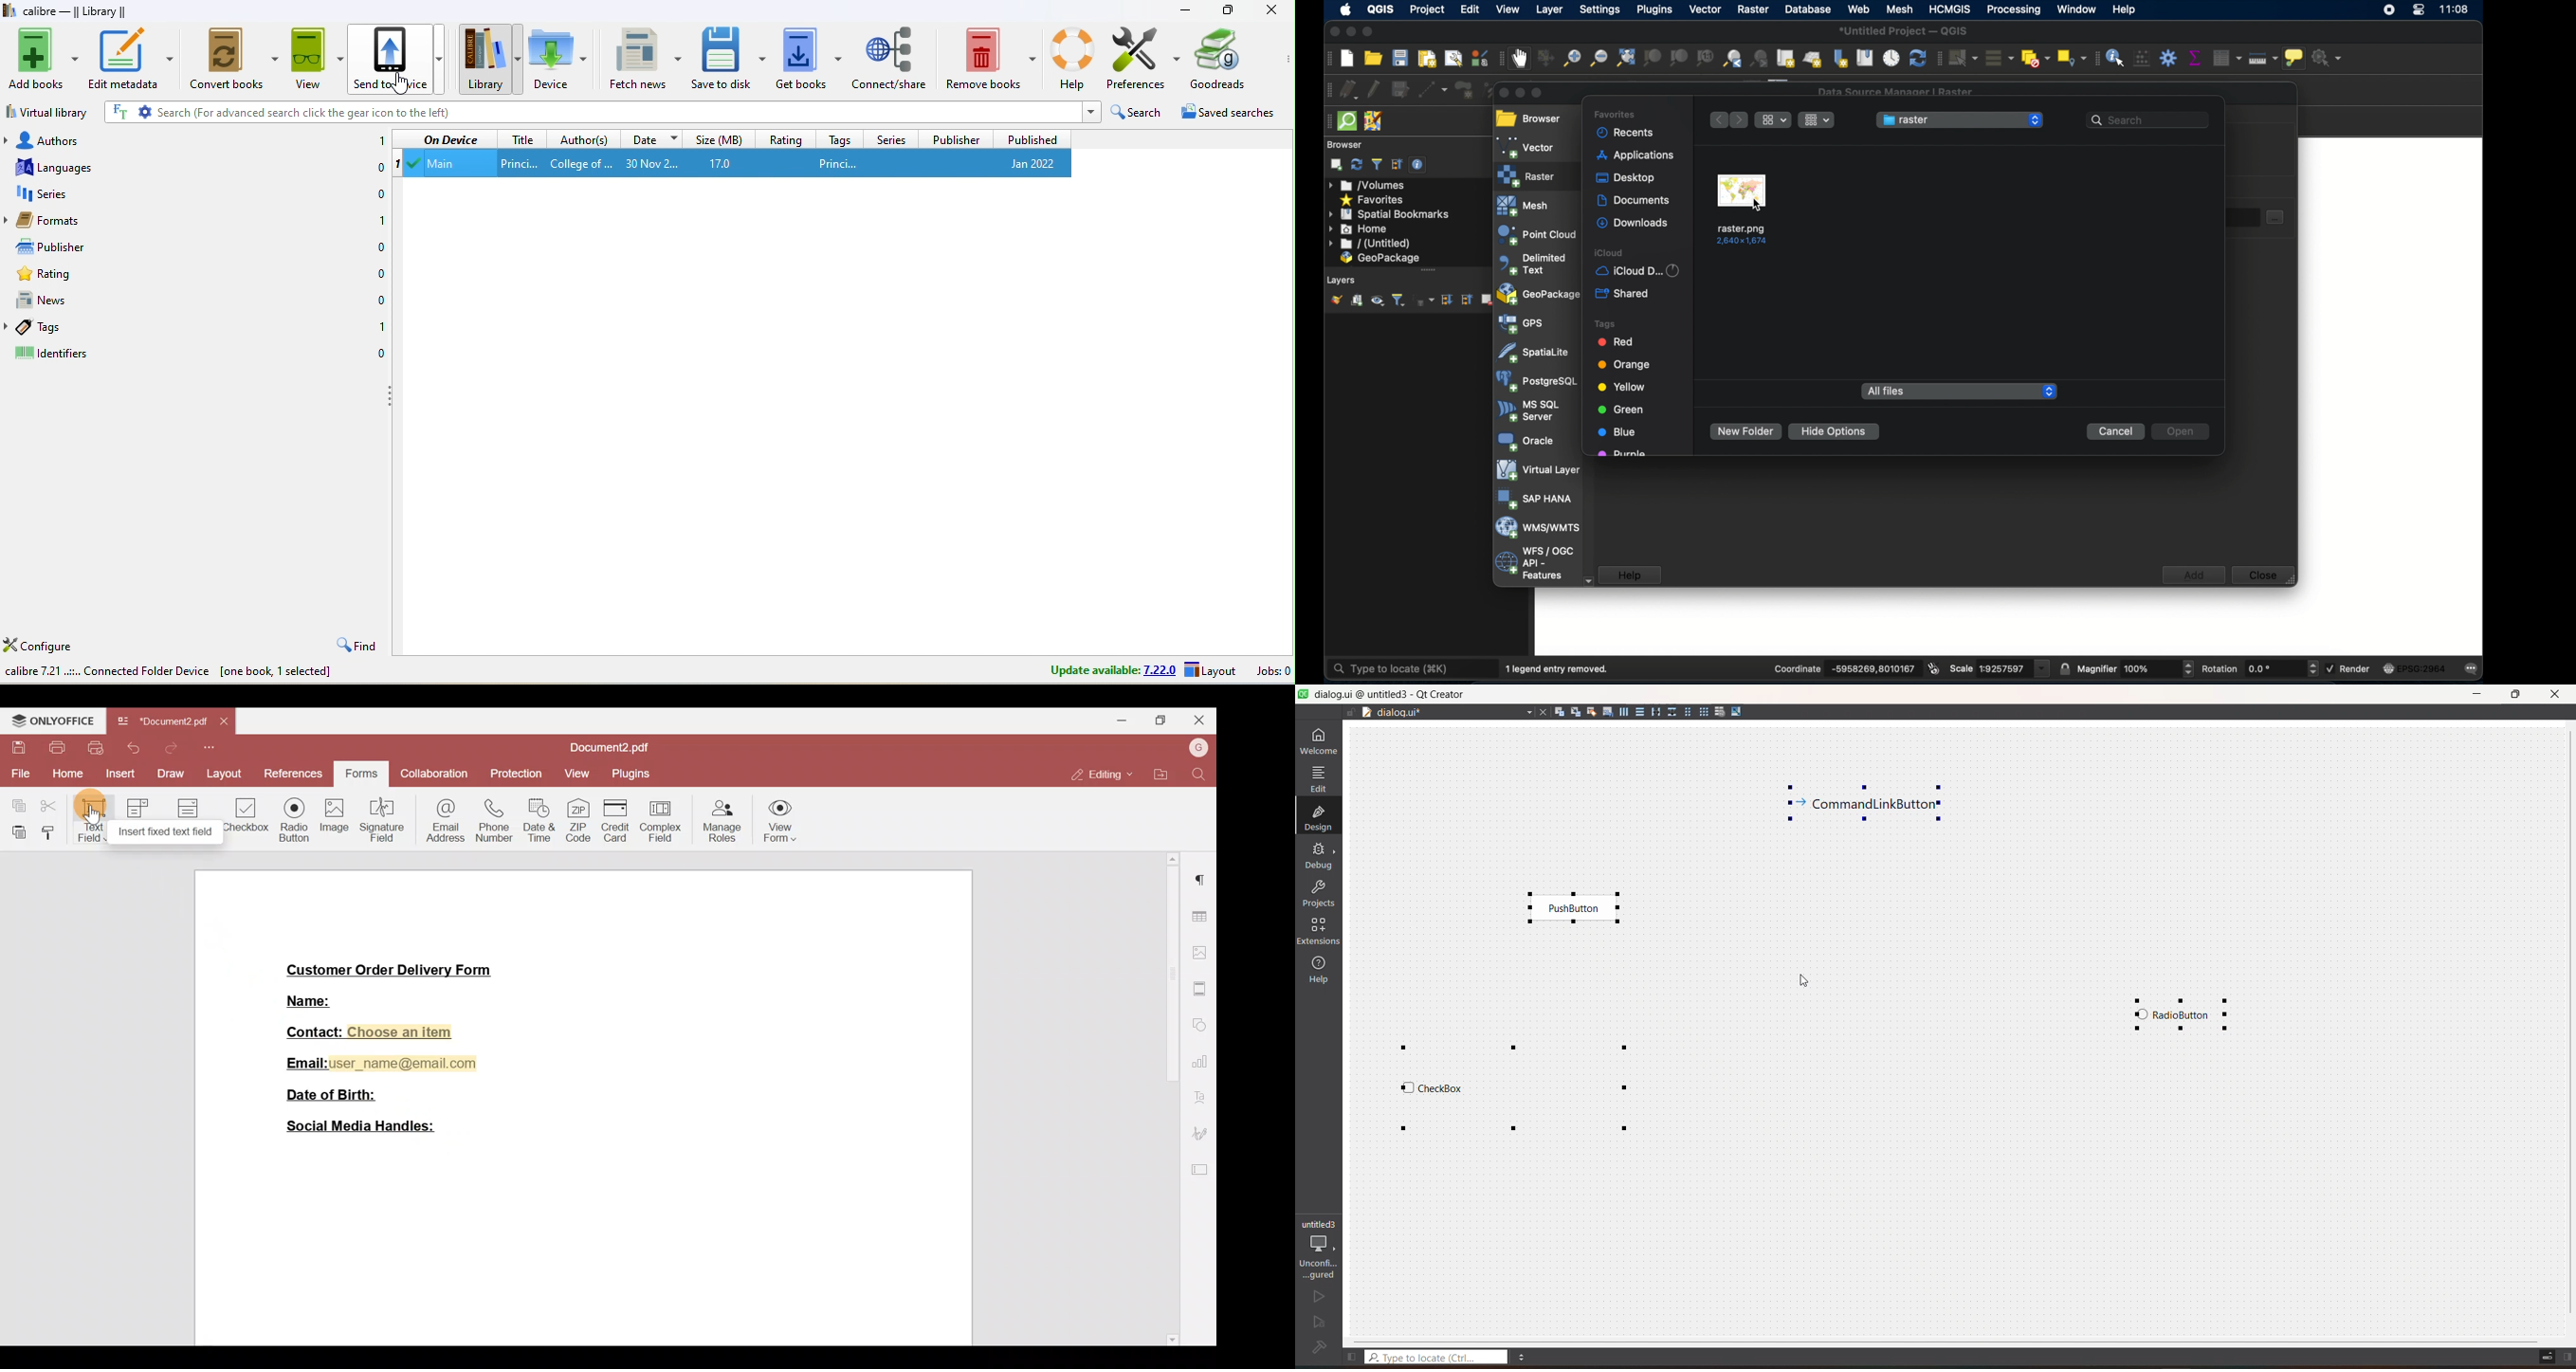 The image size is (2576, 1372). Describe the element at coordinates (1864, 58) in the screenshot. I see `show spatial bookmarks` at that location.